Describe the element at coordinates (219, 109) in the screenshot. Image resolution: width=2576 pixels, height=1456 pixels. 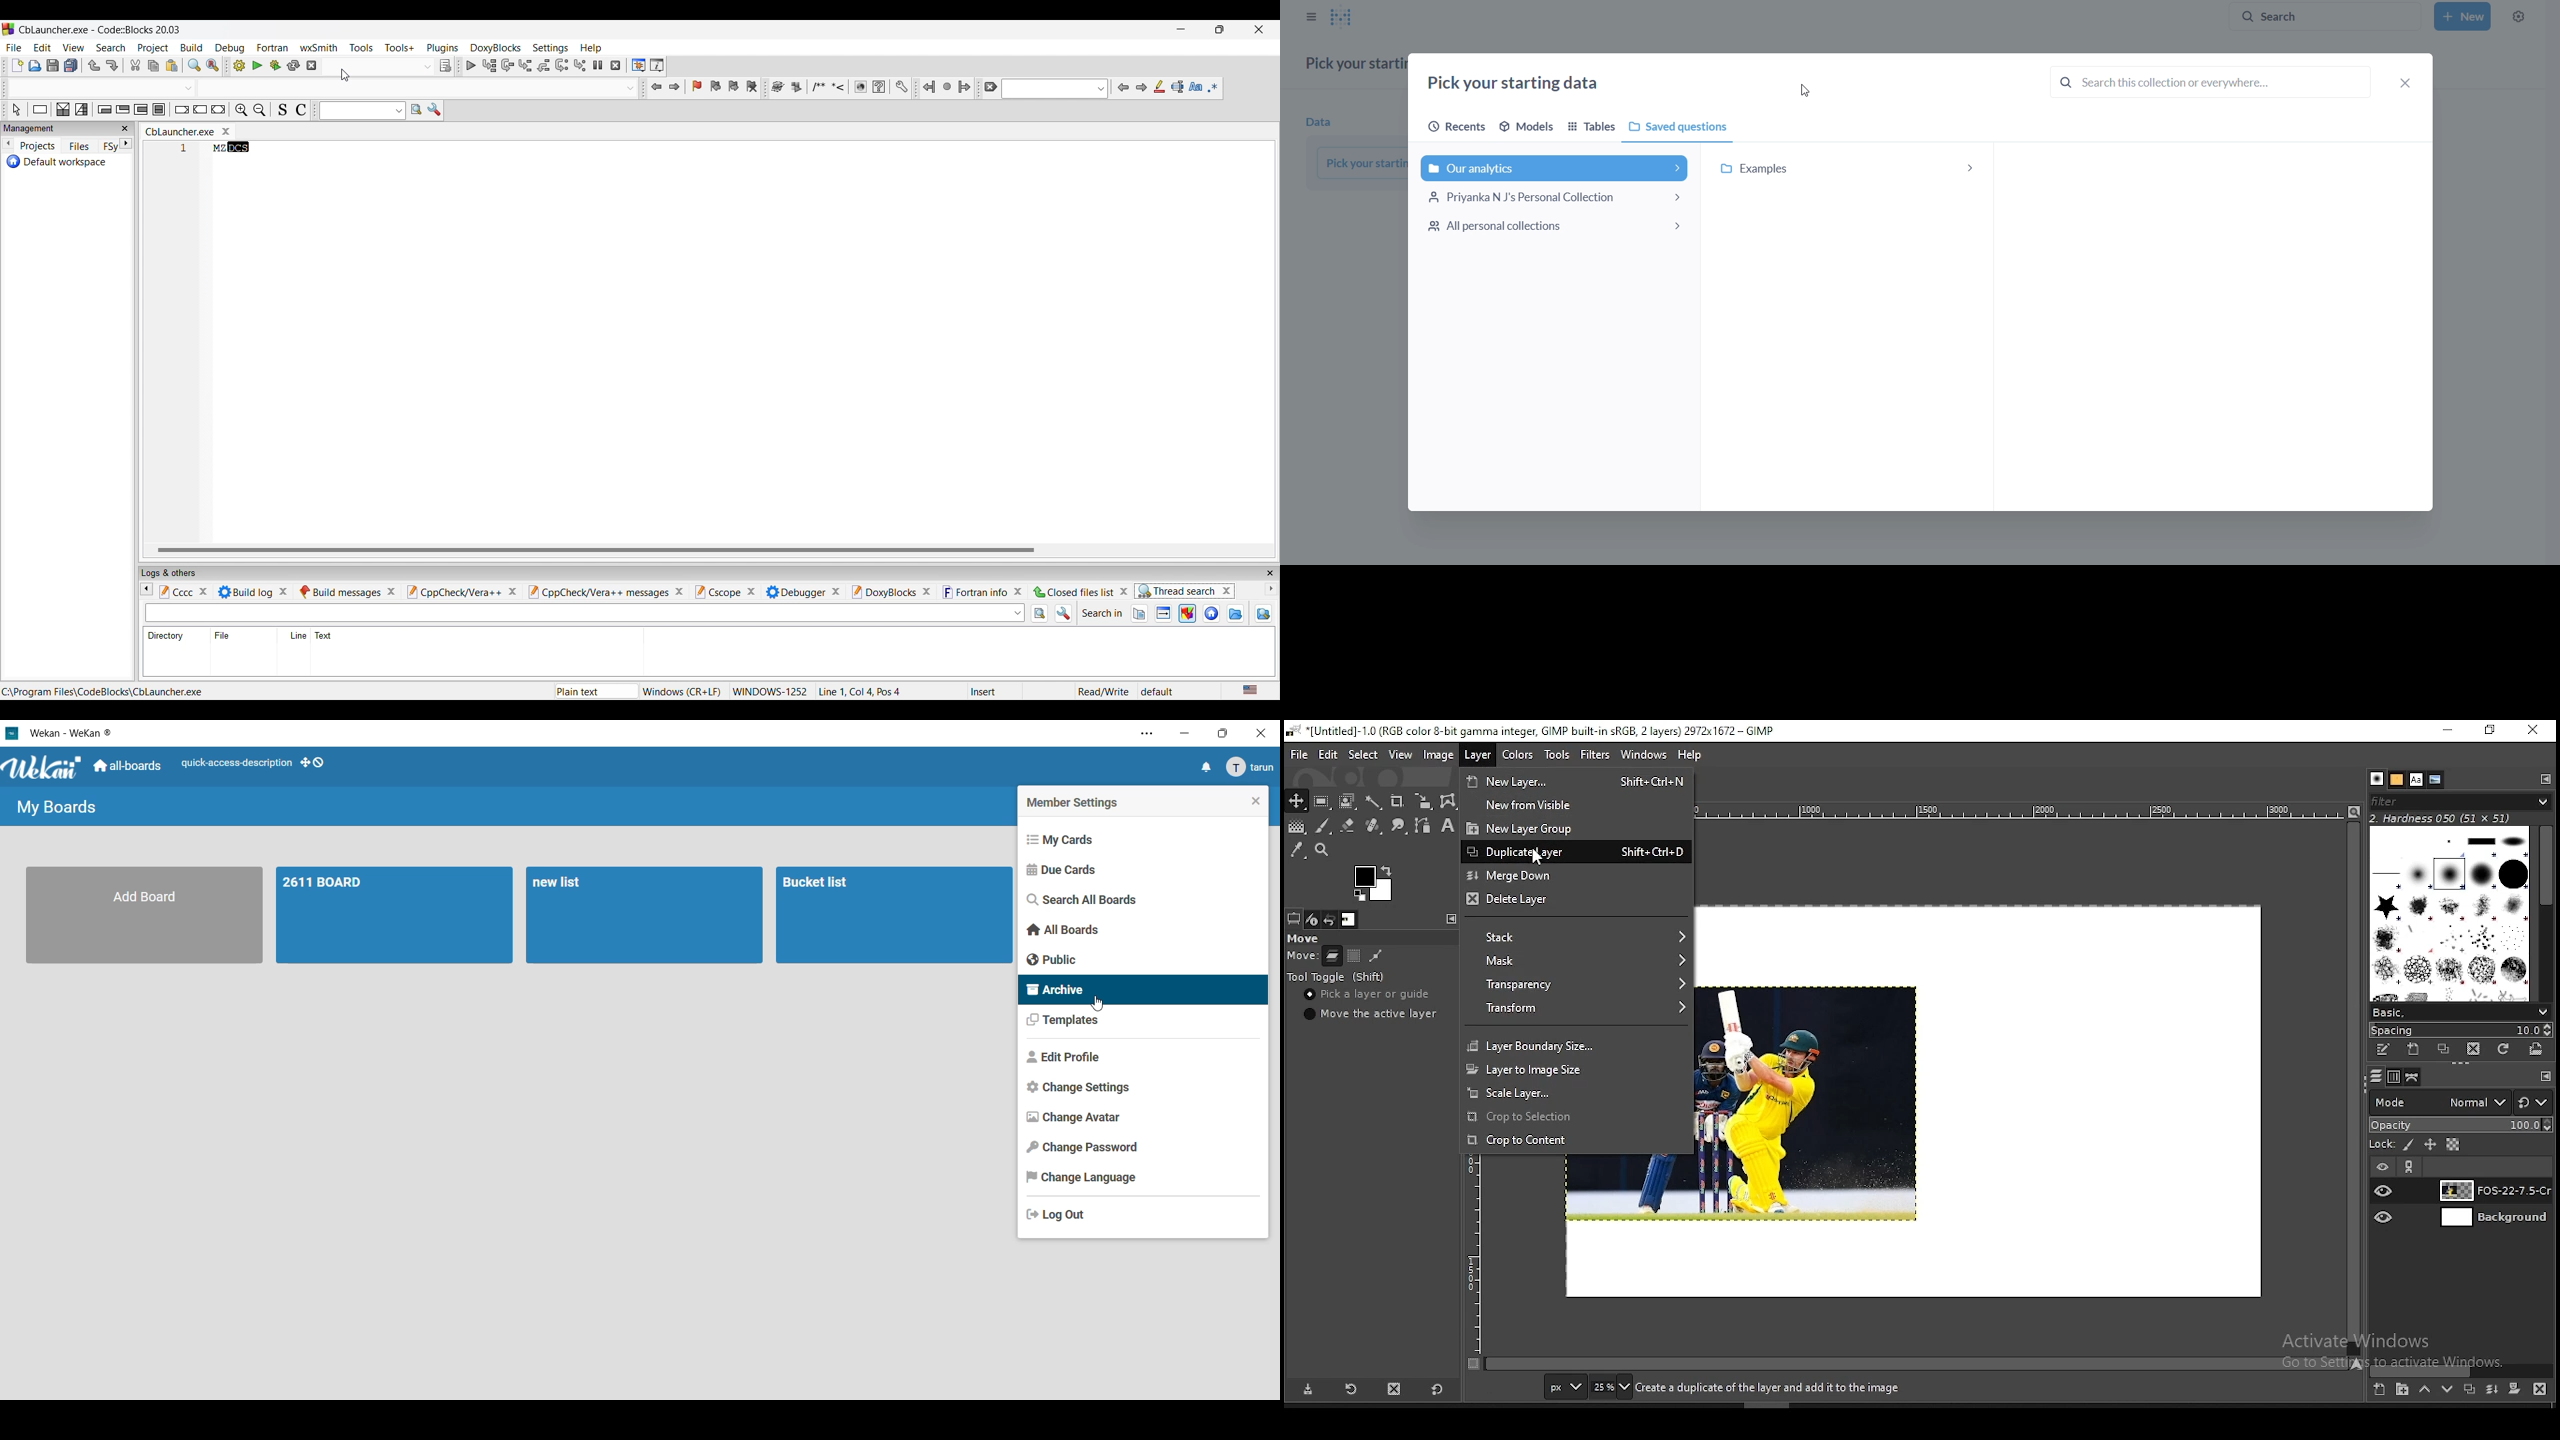
I see `Return instruction` at that location.